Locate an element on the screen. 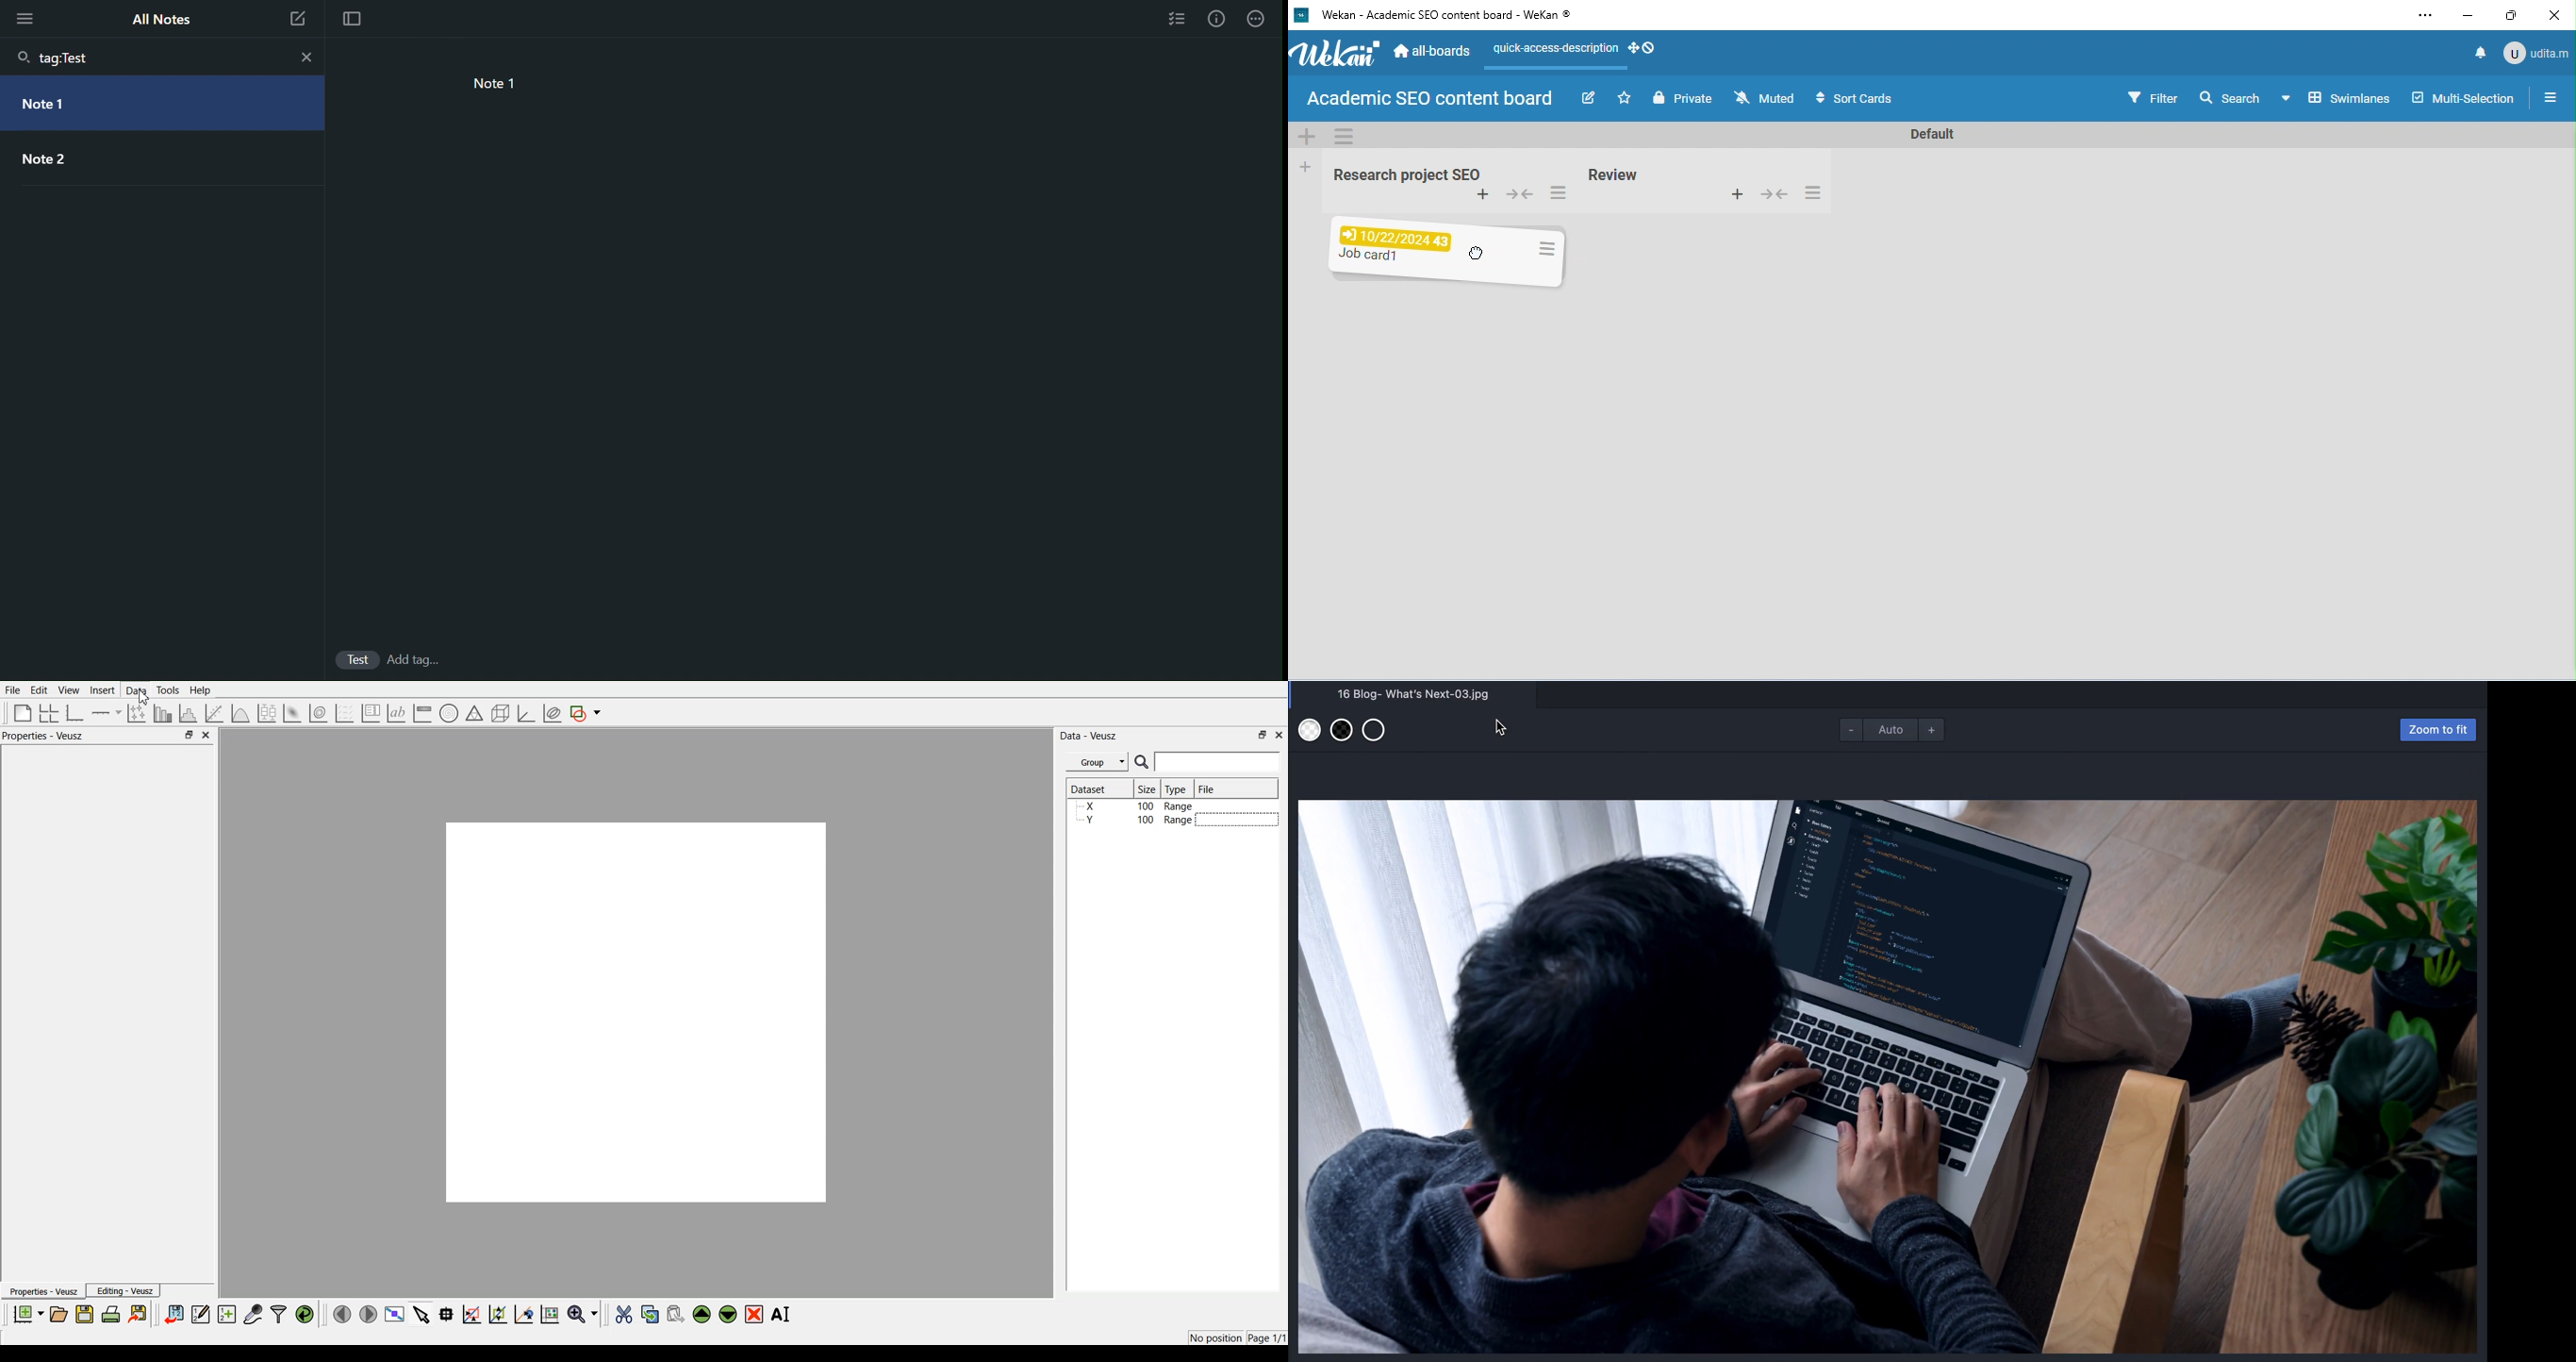 This screenshot has width=2576, height=1372. Editing - Veusz is located at coordinates (123, 1290).